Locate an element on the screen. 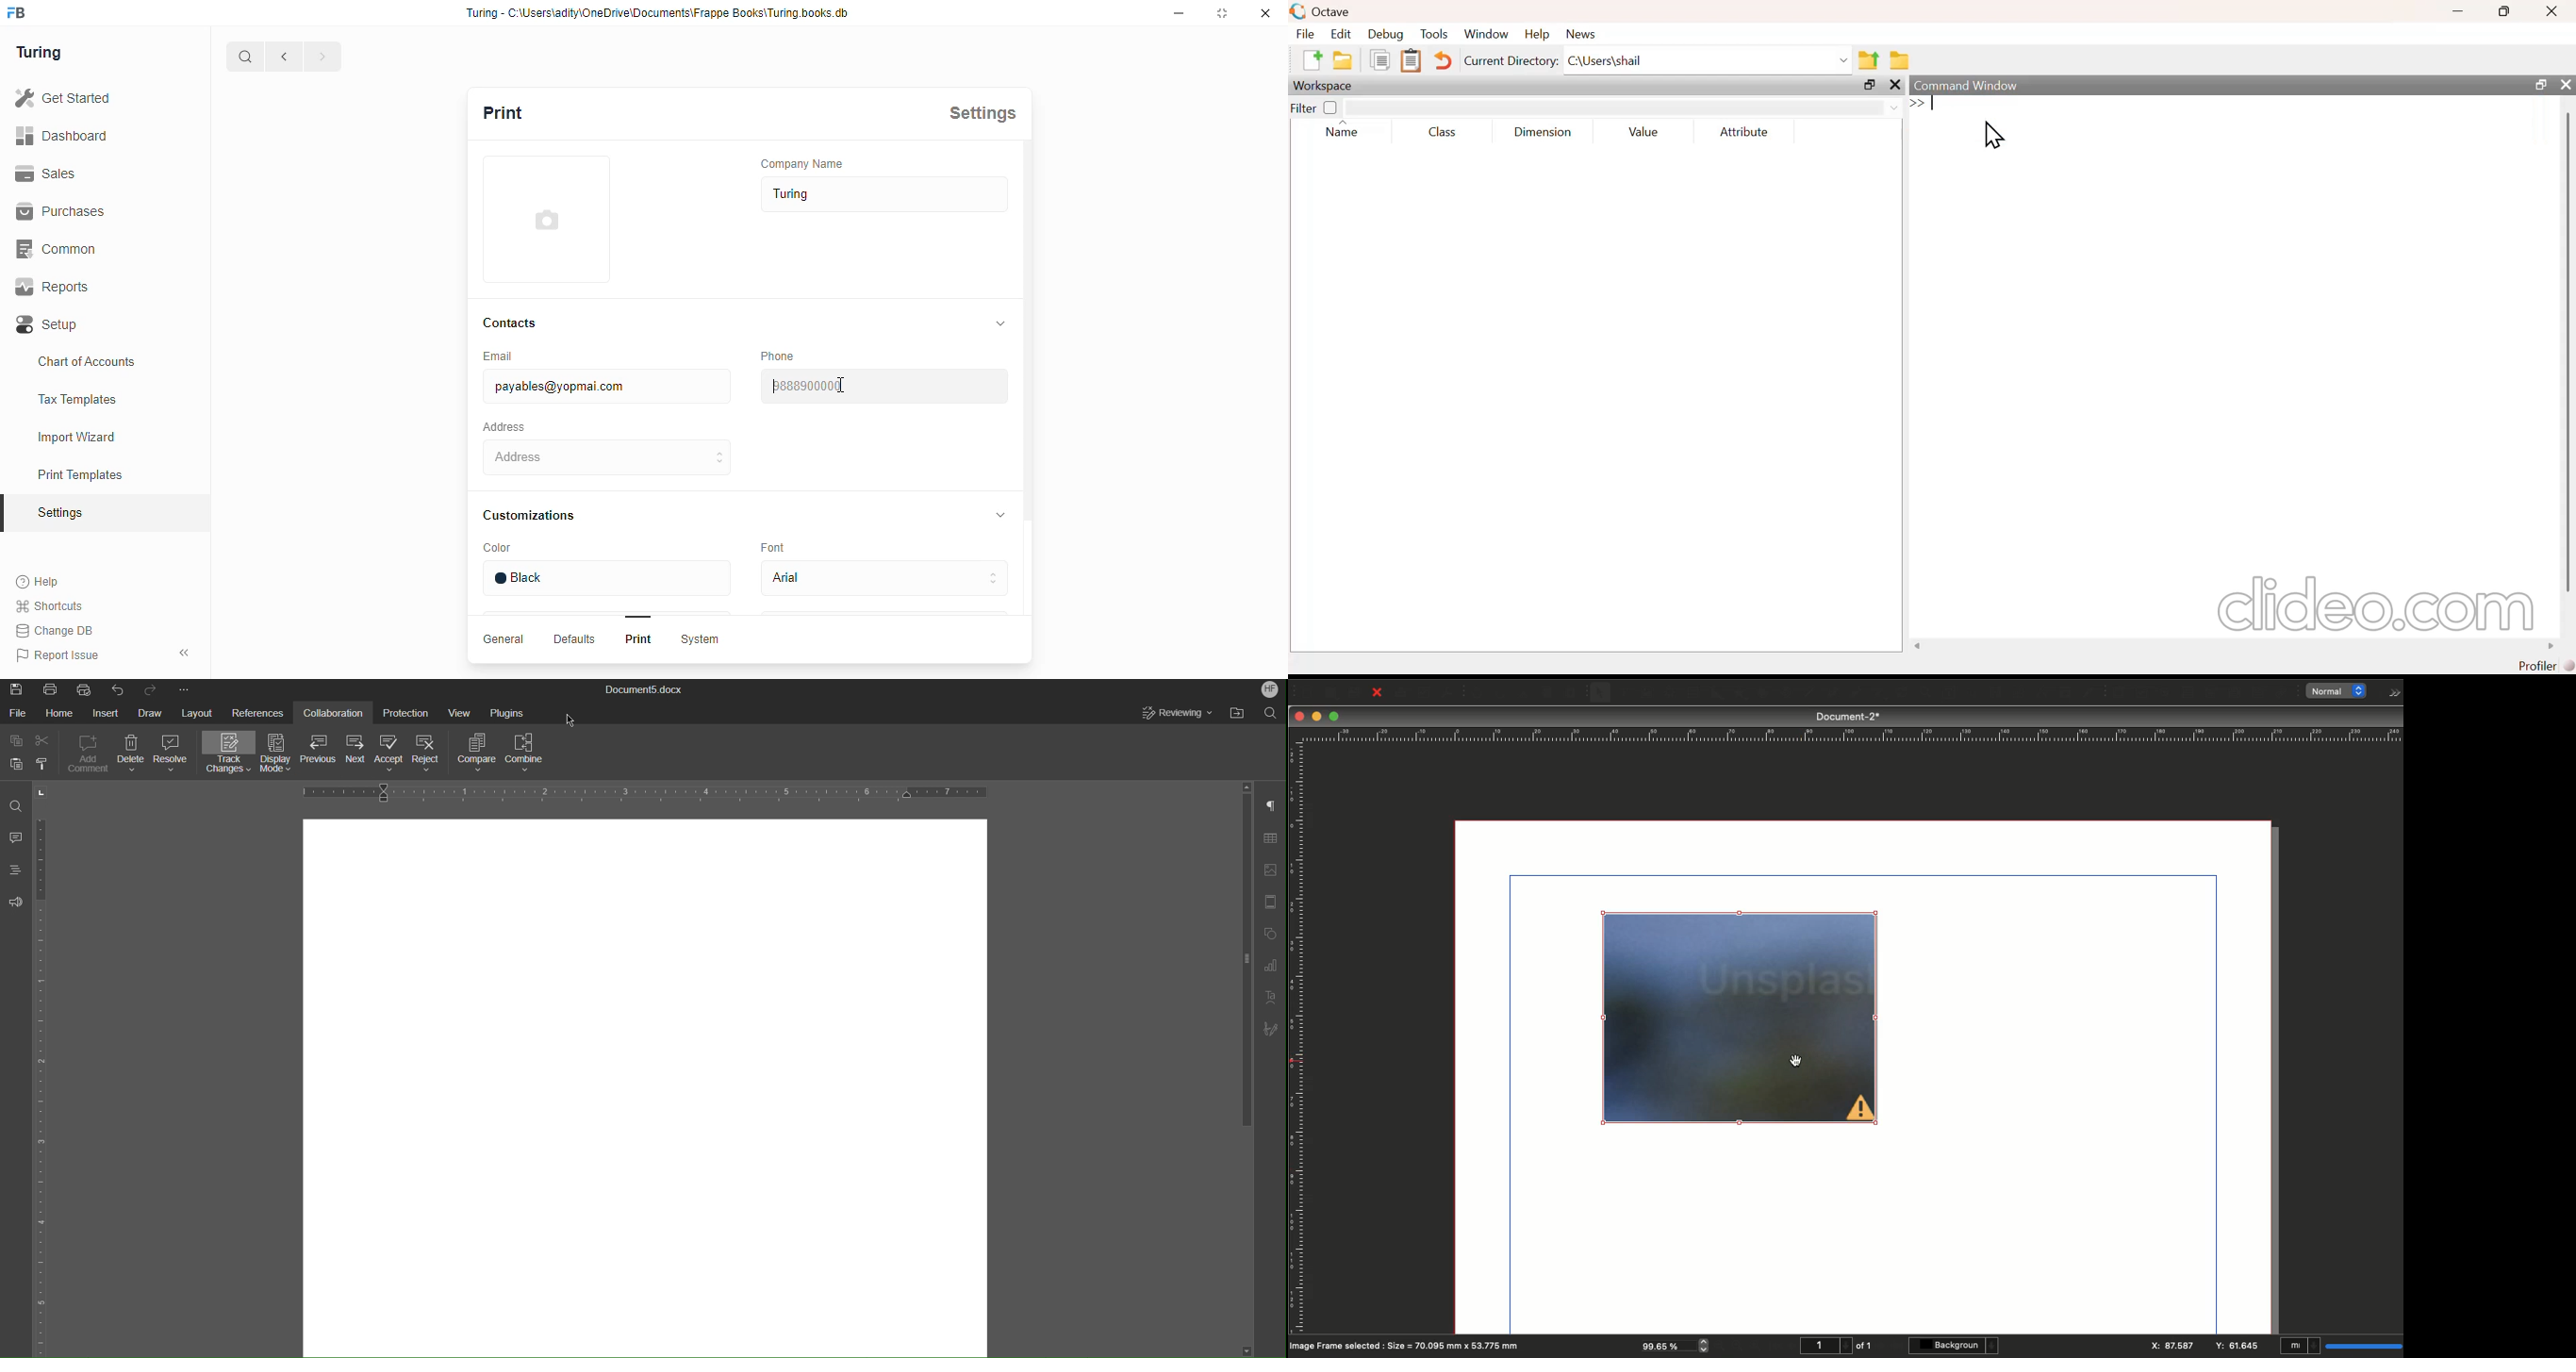  General is located at coordinates (500, 638).